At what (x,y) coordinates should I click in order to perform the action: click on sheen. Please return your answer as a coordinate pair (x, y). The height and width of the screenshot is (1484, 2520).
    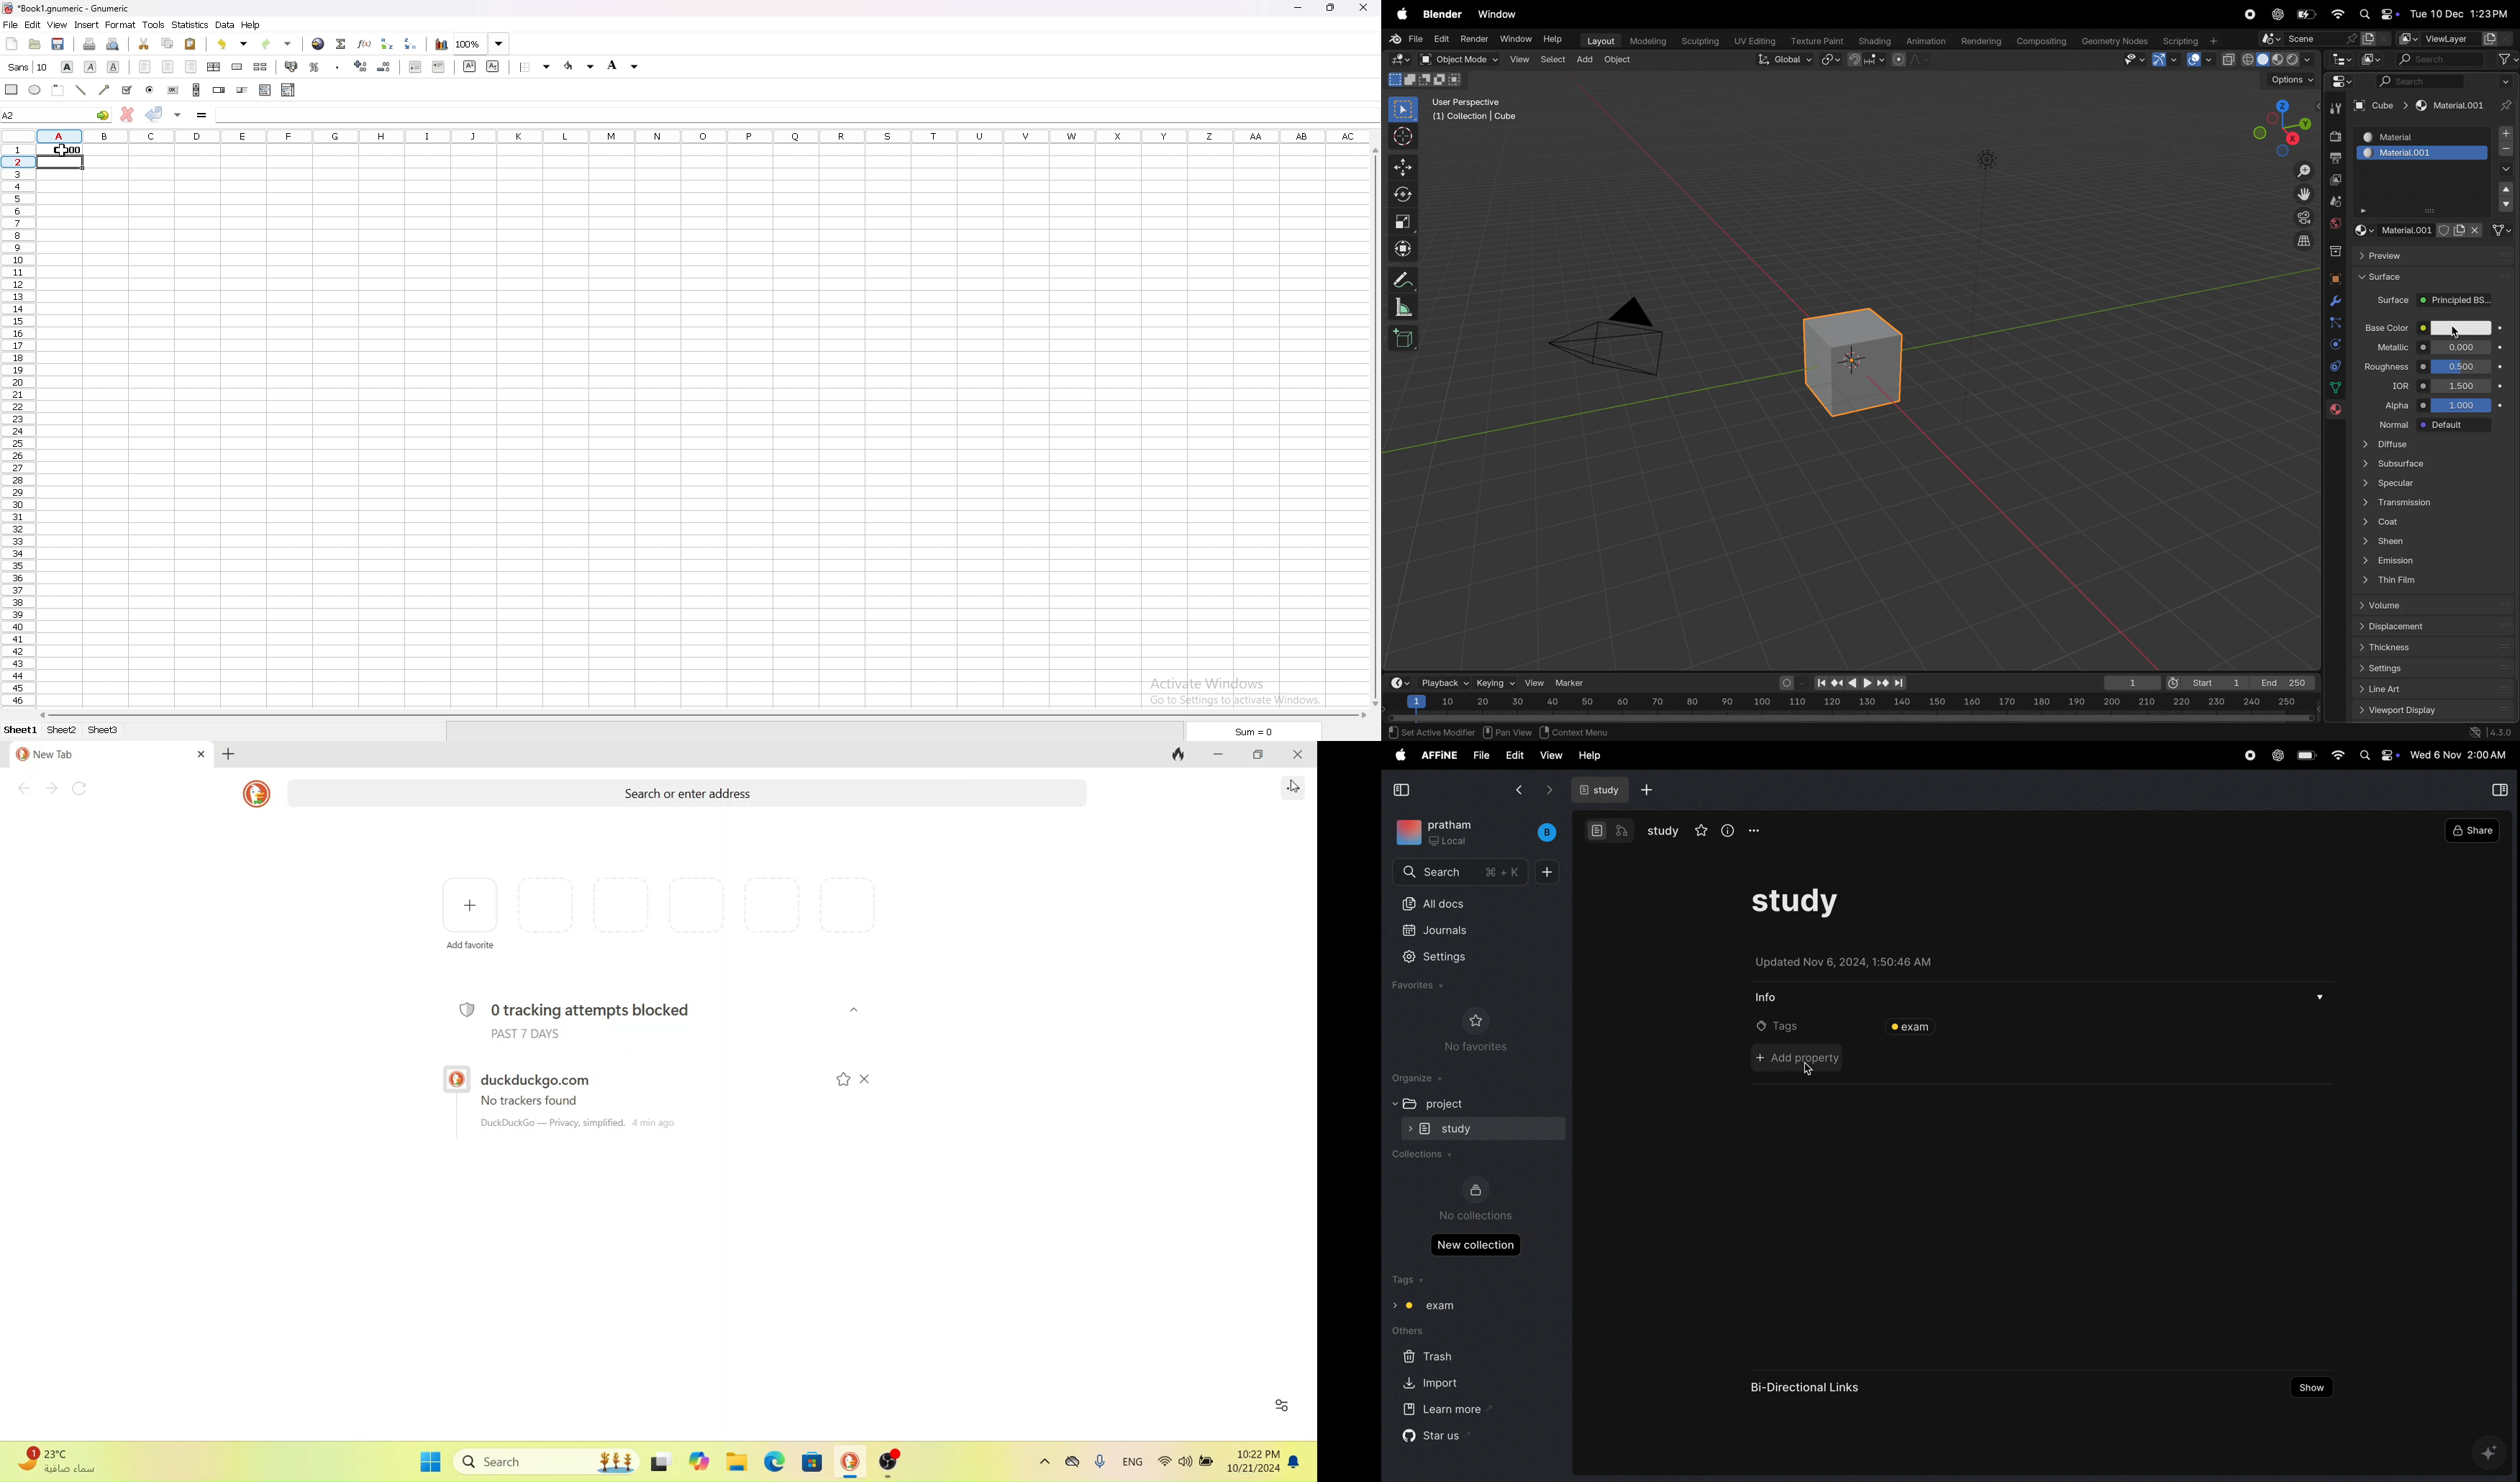
    Looking at the image, I should click on (2438, 540).